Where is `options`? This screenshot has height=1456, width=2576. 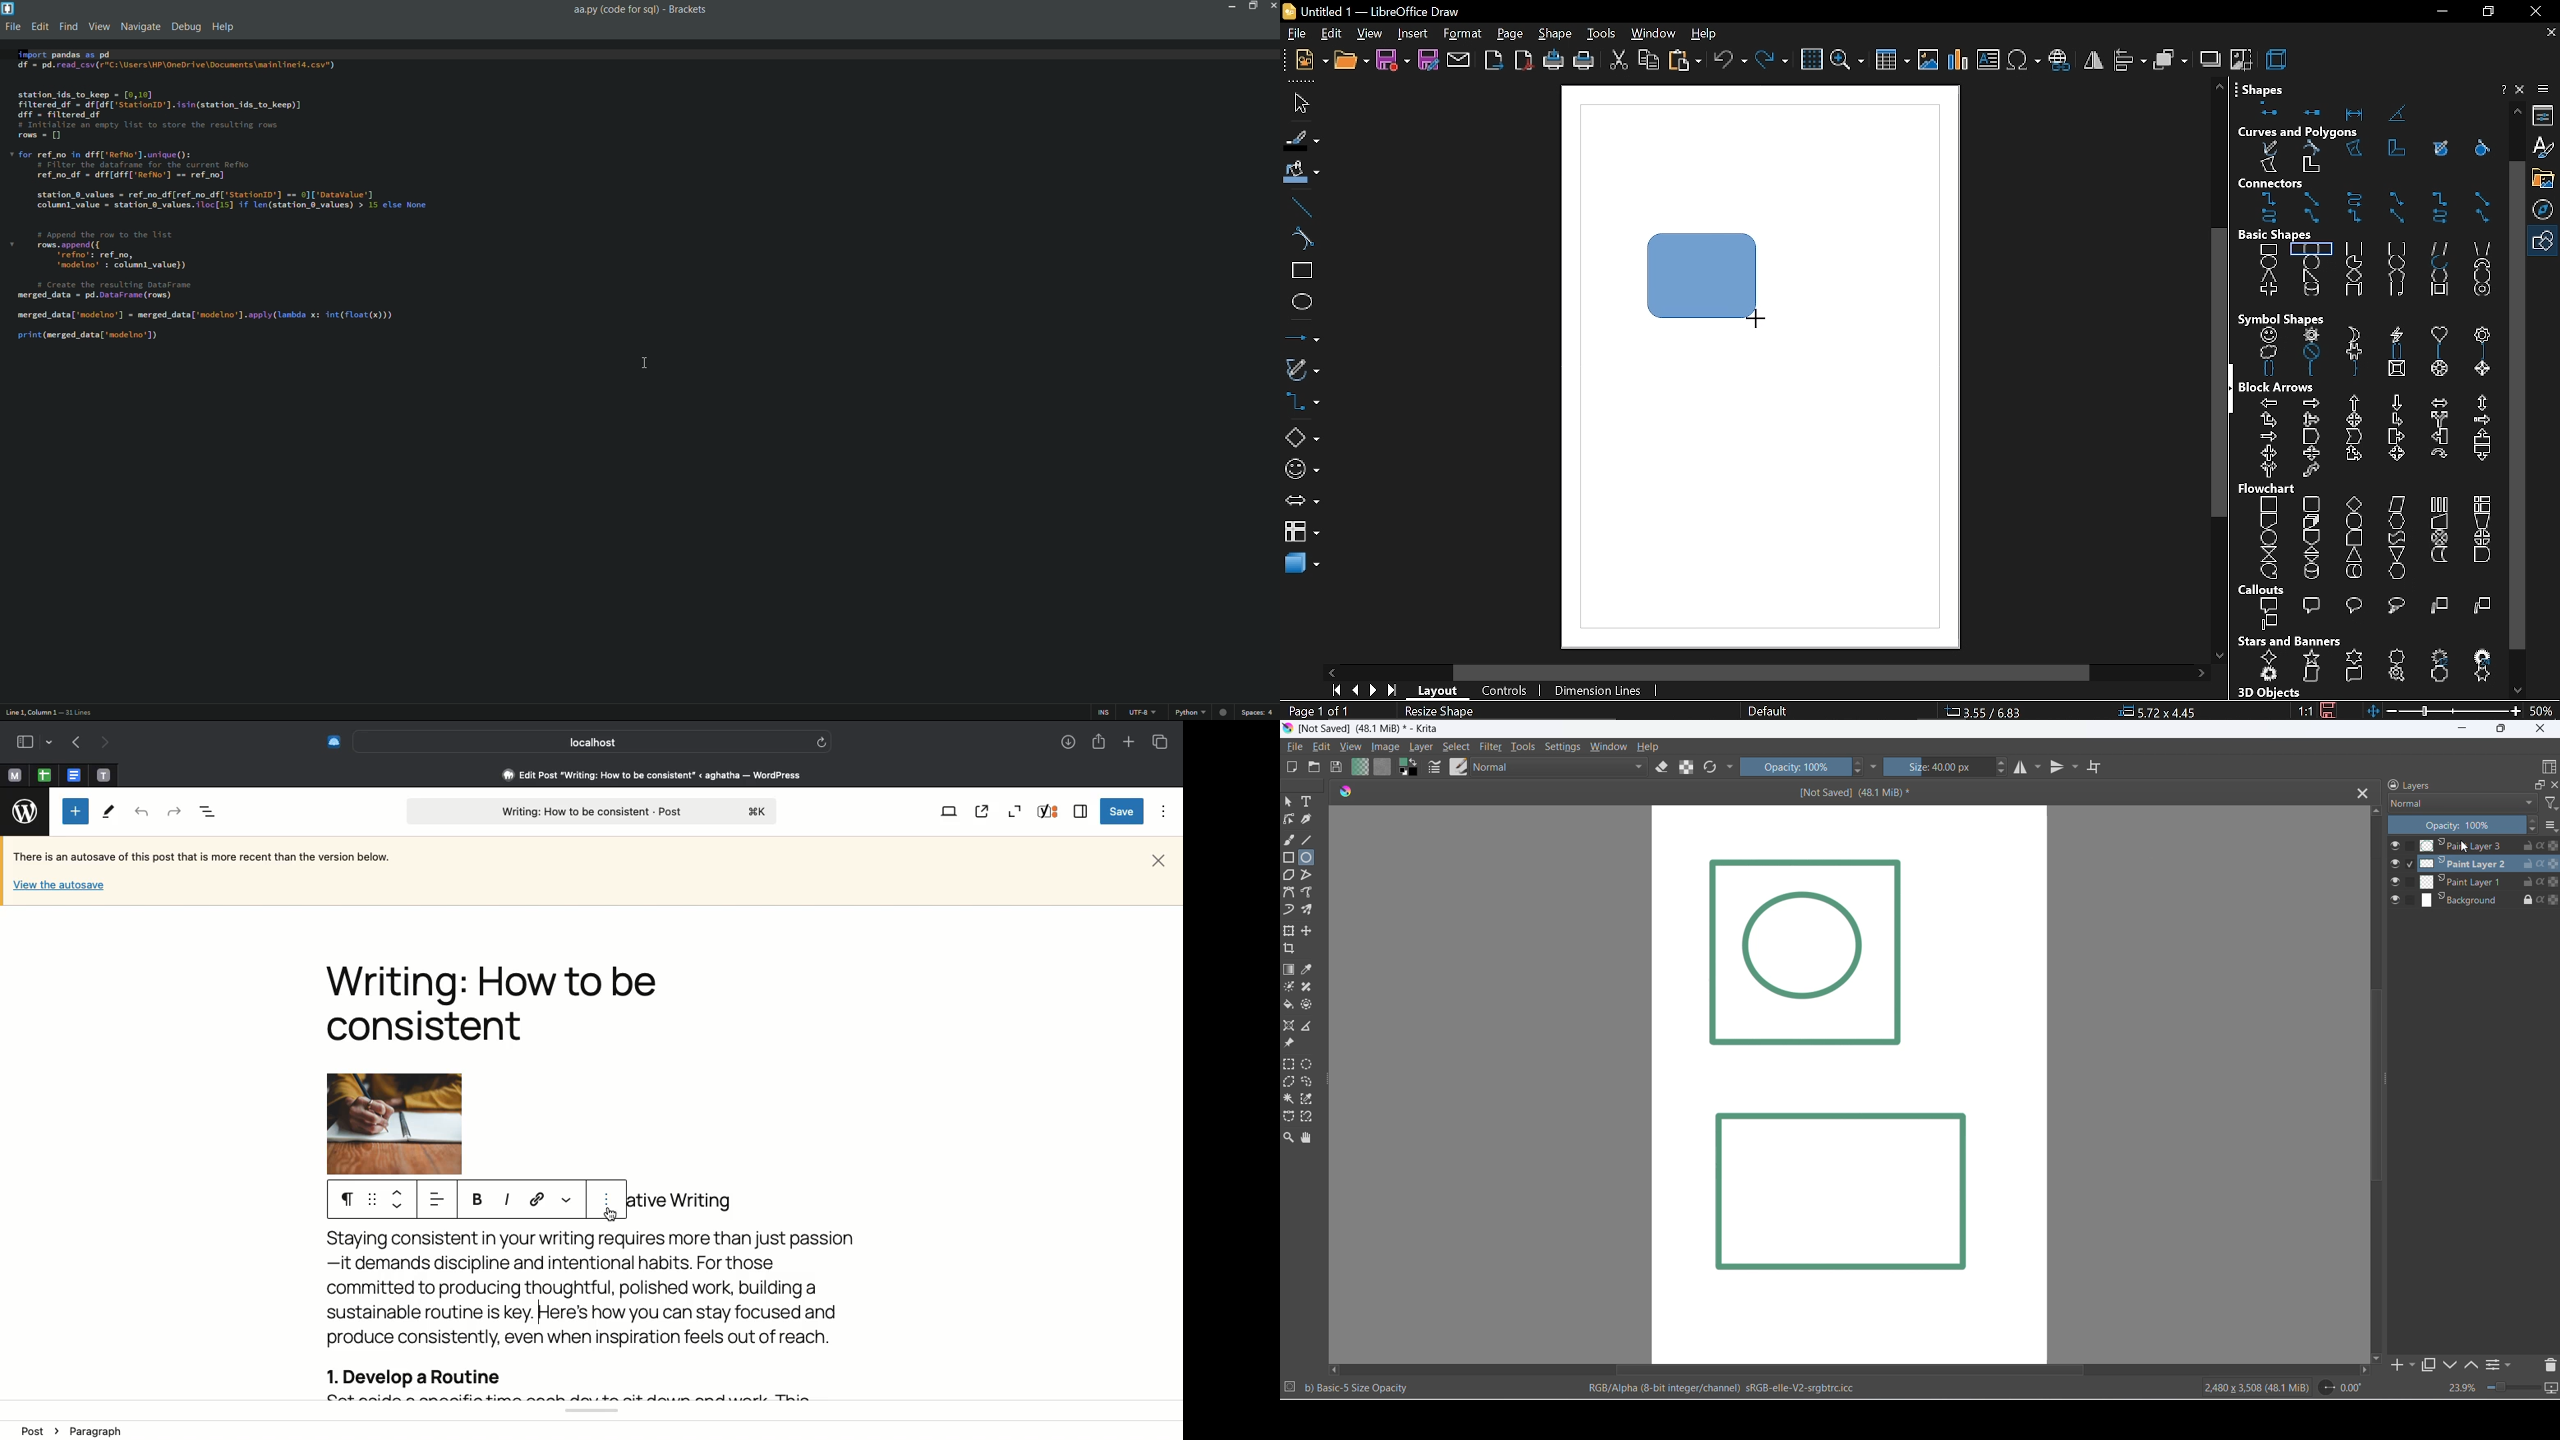
options is located at coordinates (2490, 1365).